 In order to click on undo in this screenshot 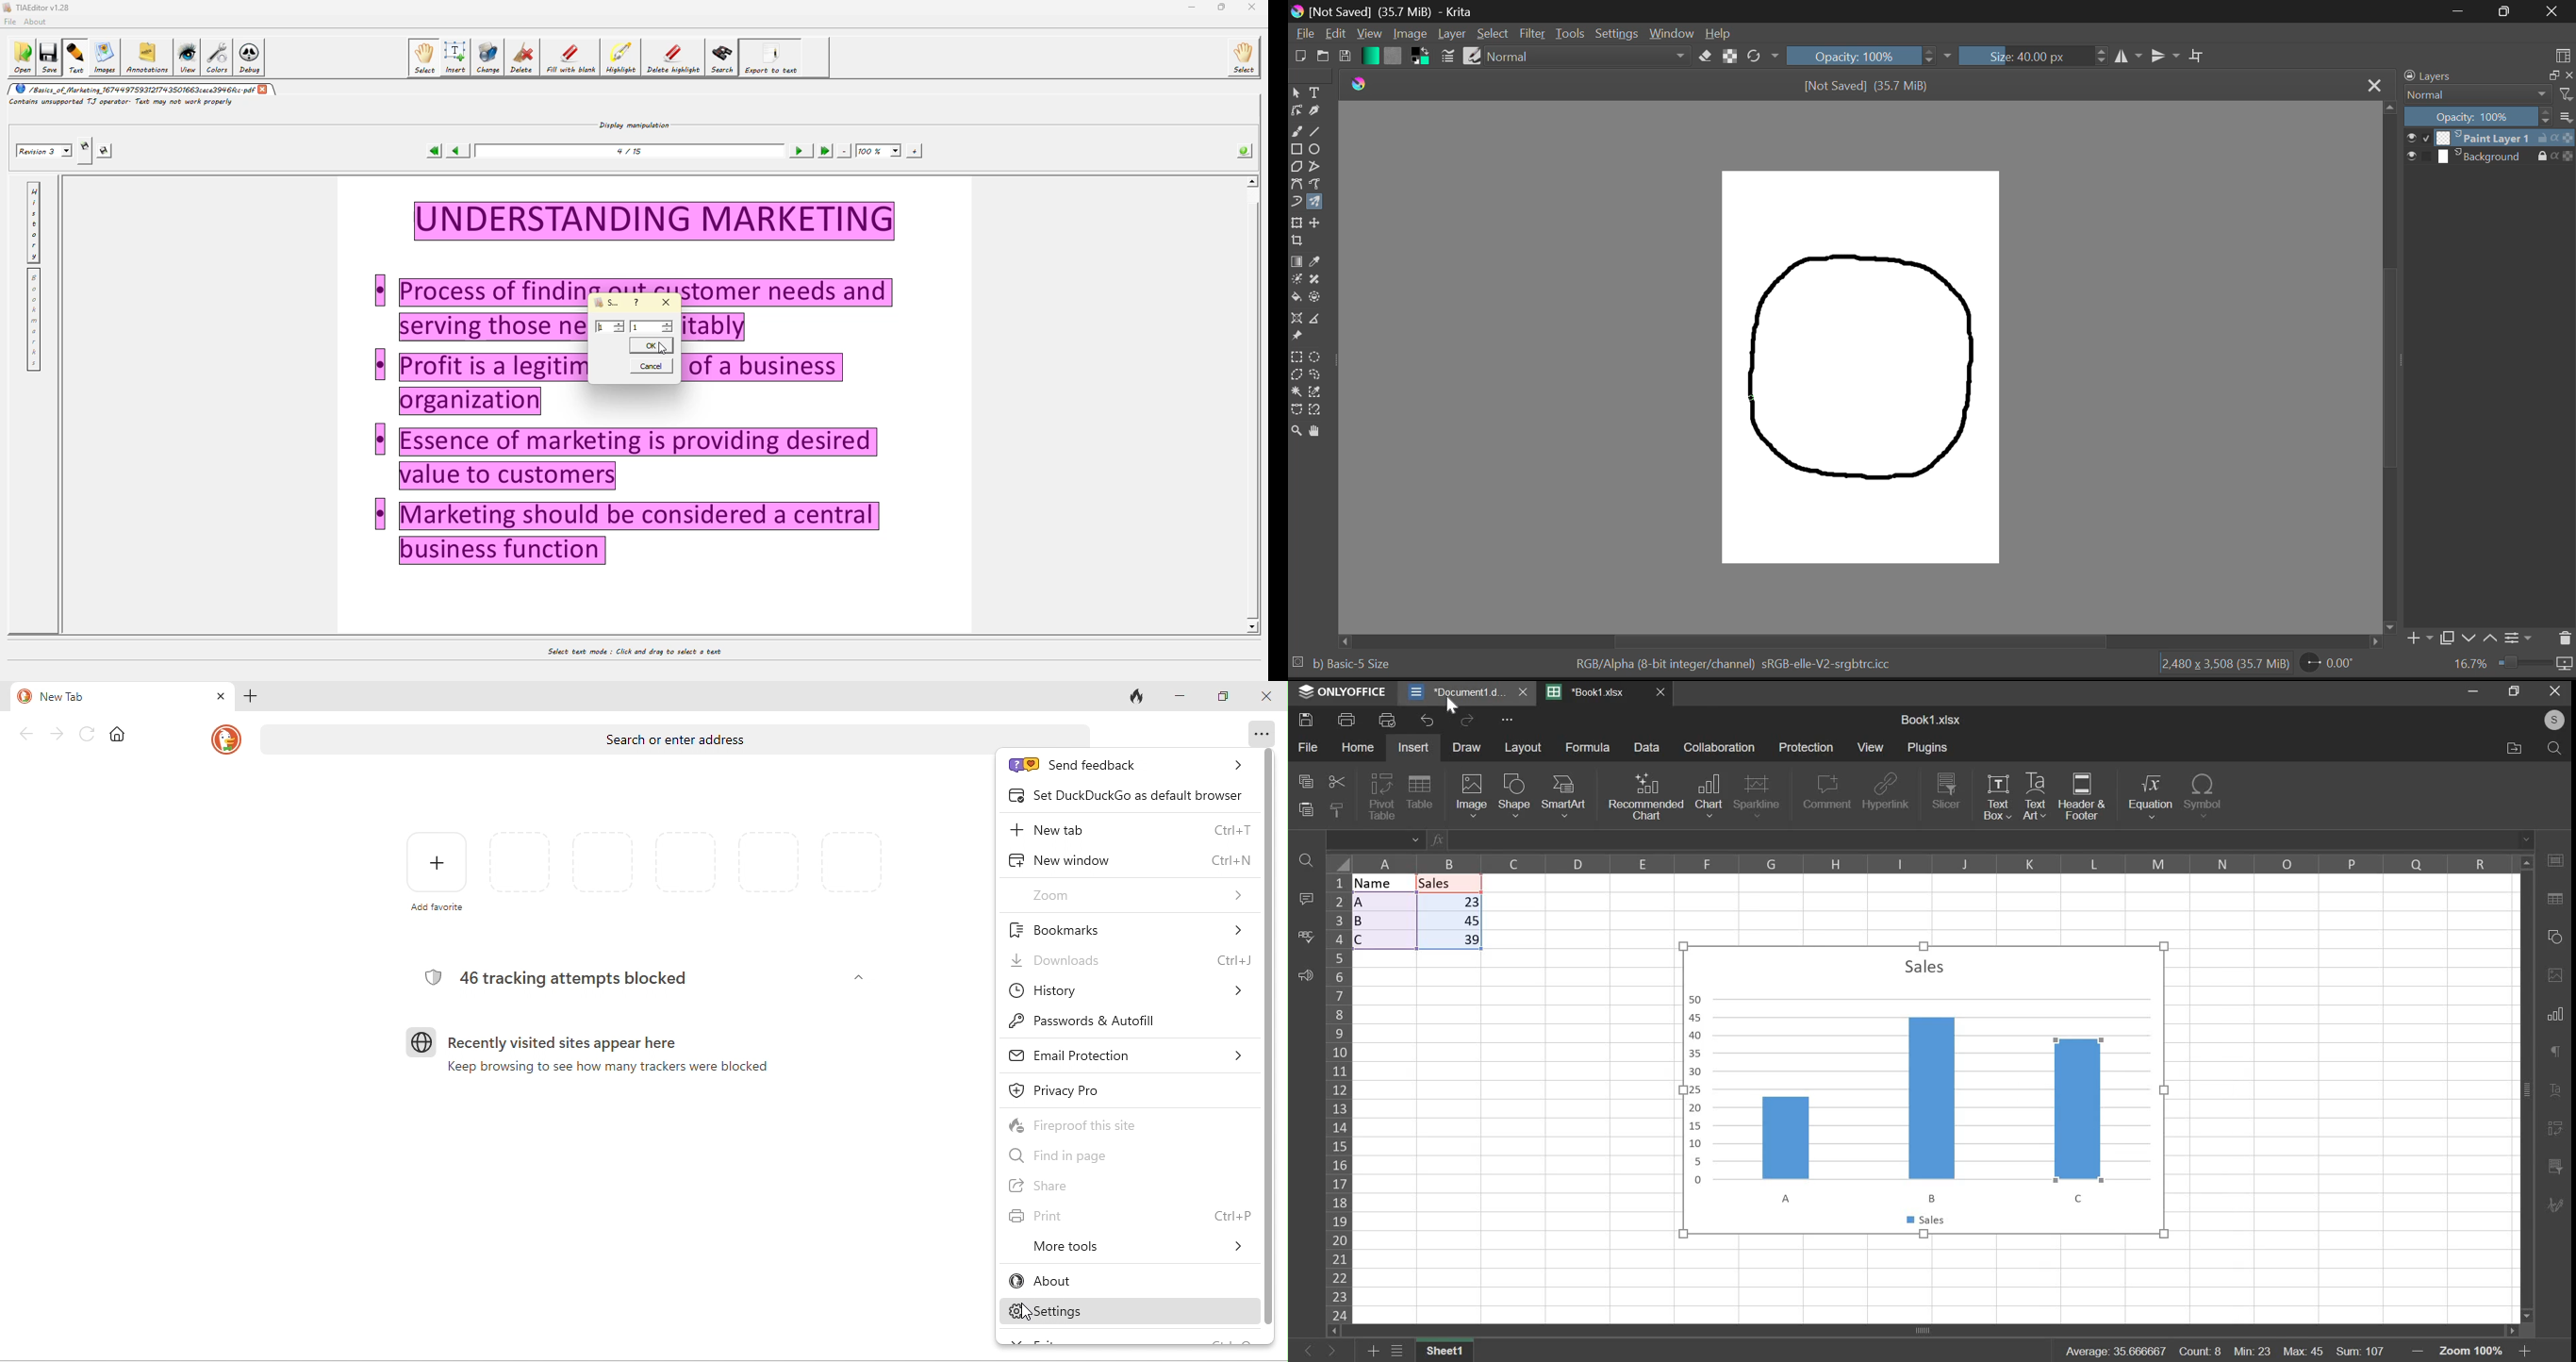, I will do `click(1428, 721)`.